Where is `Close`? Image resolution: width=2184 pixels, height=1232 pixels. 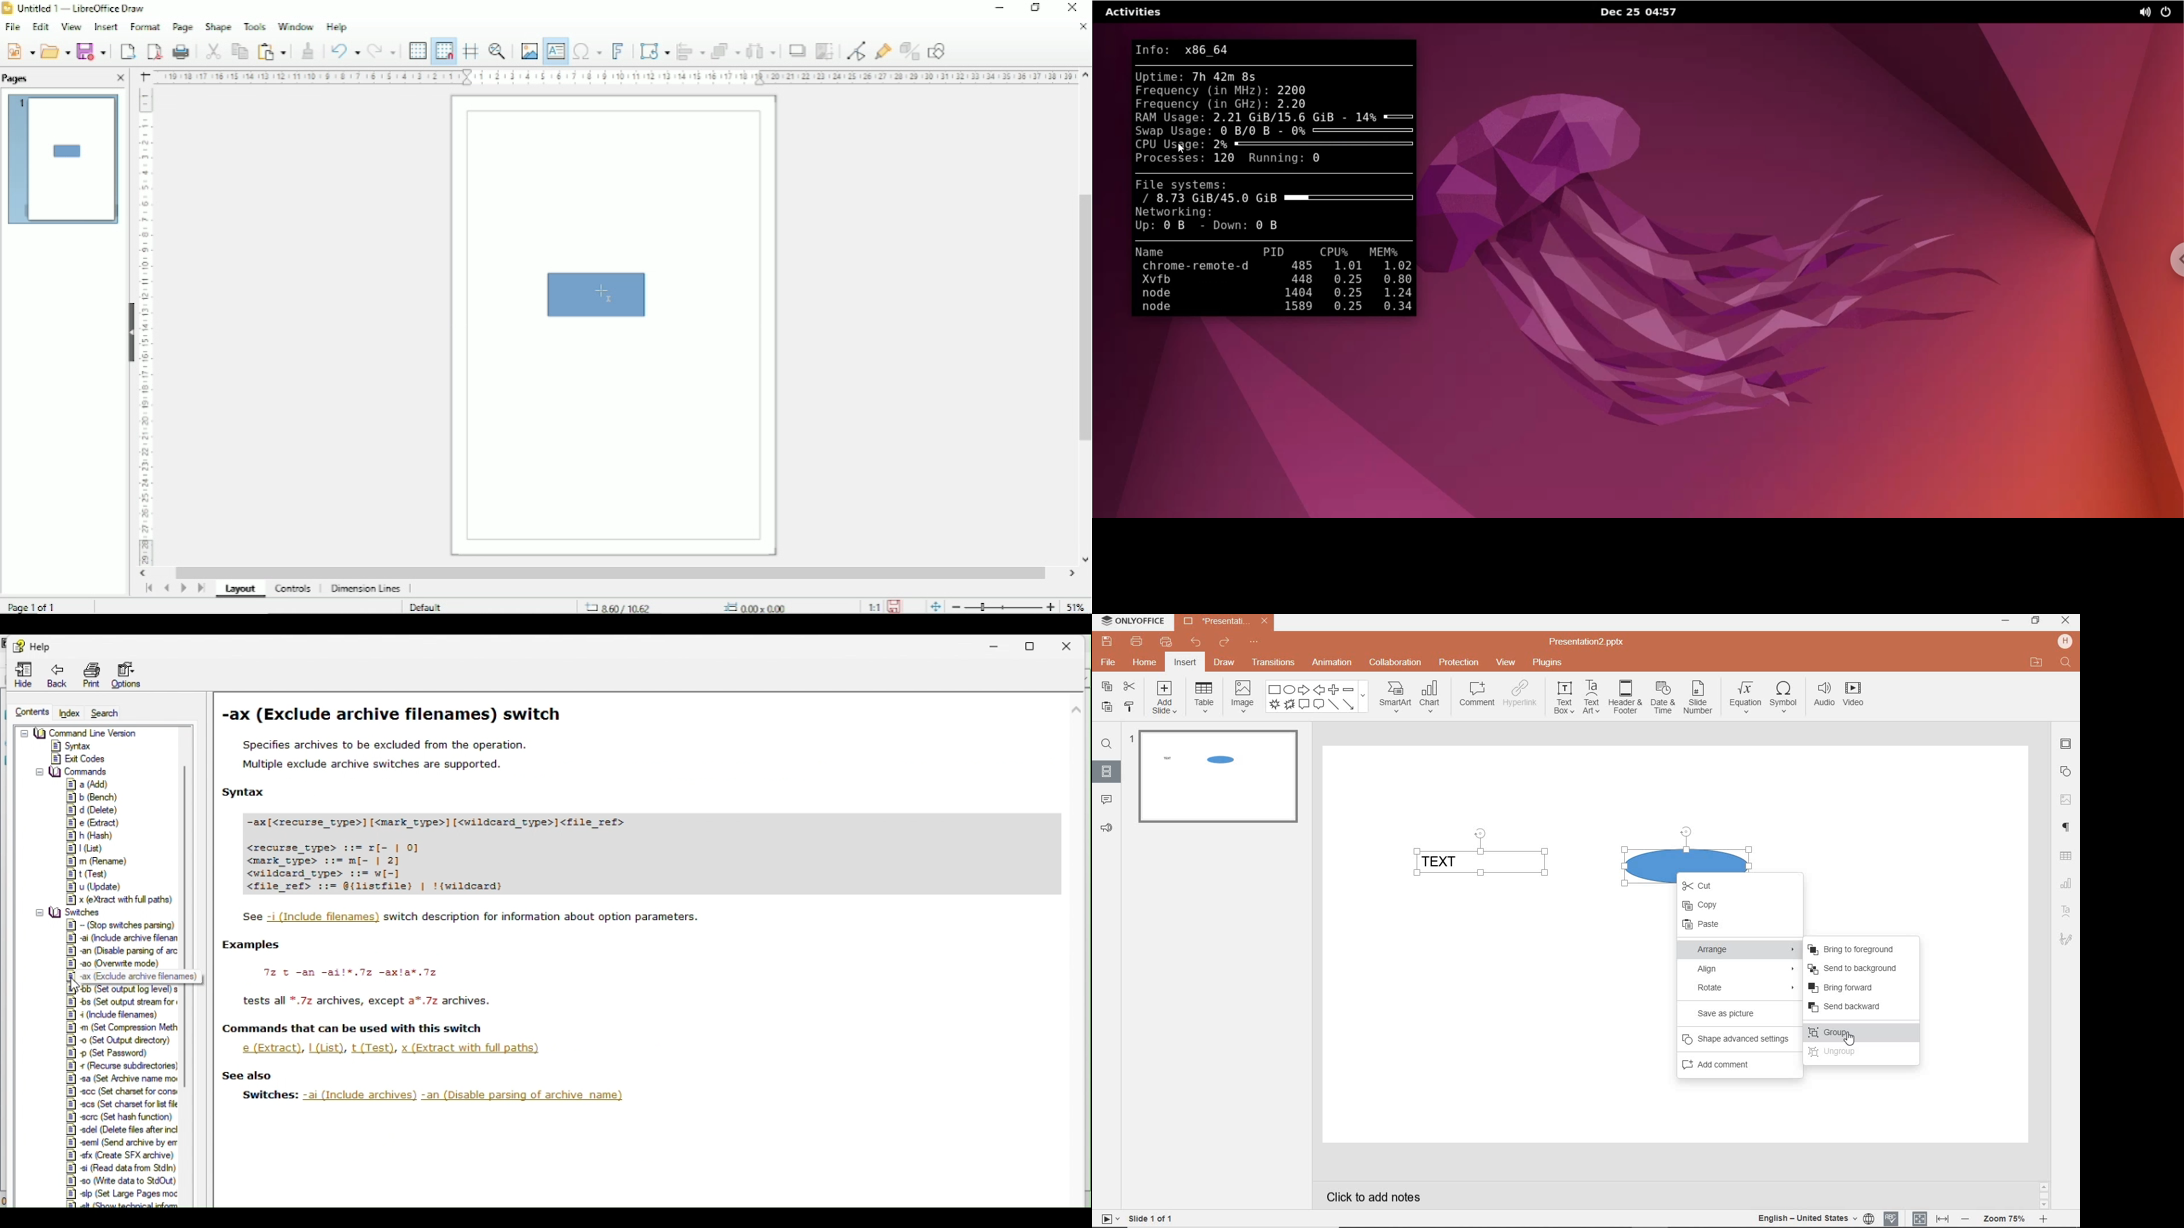 Close is located at coordinates (1076, 643).